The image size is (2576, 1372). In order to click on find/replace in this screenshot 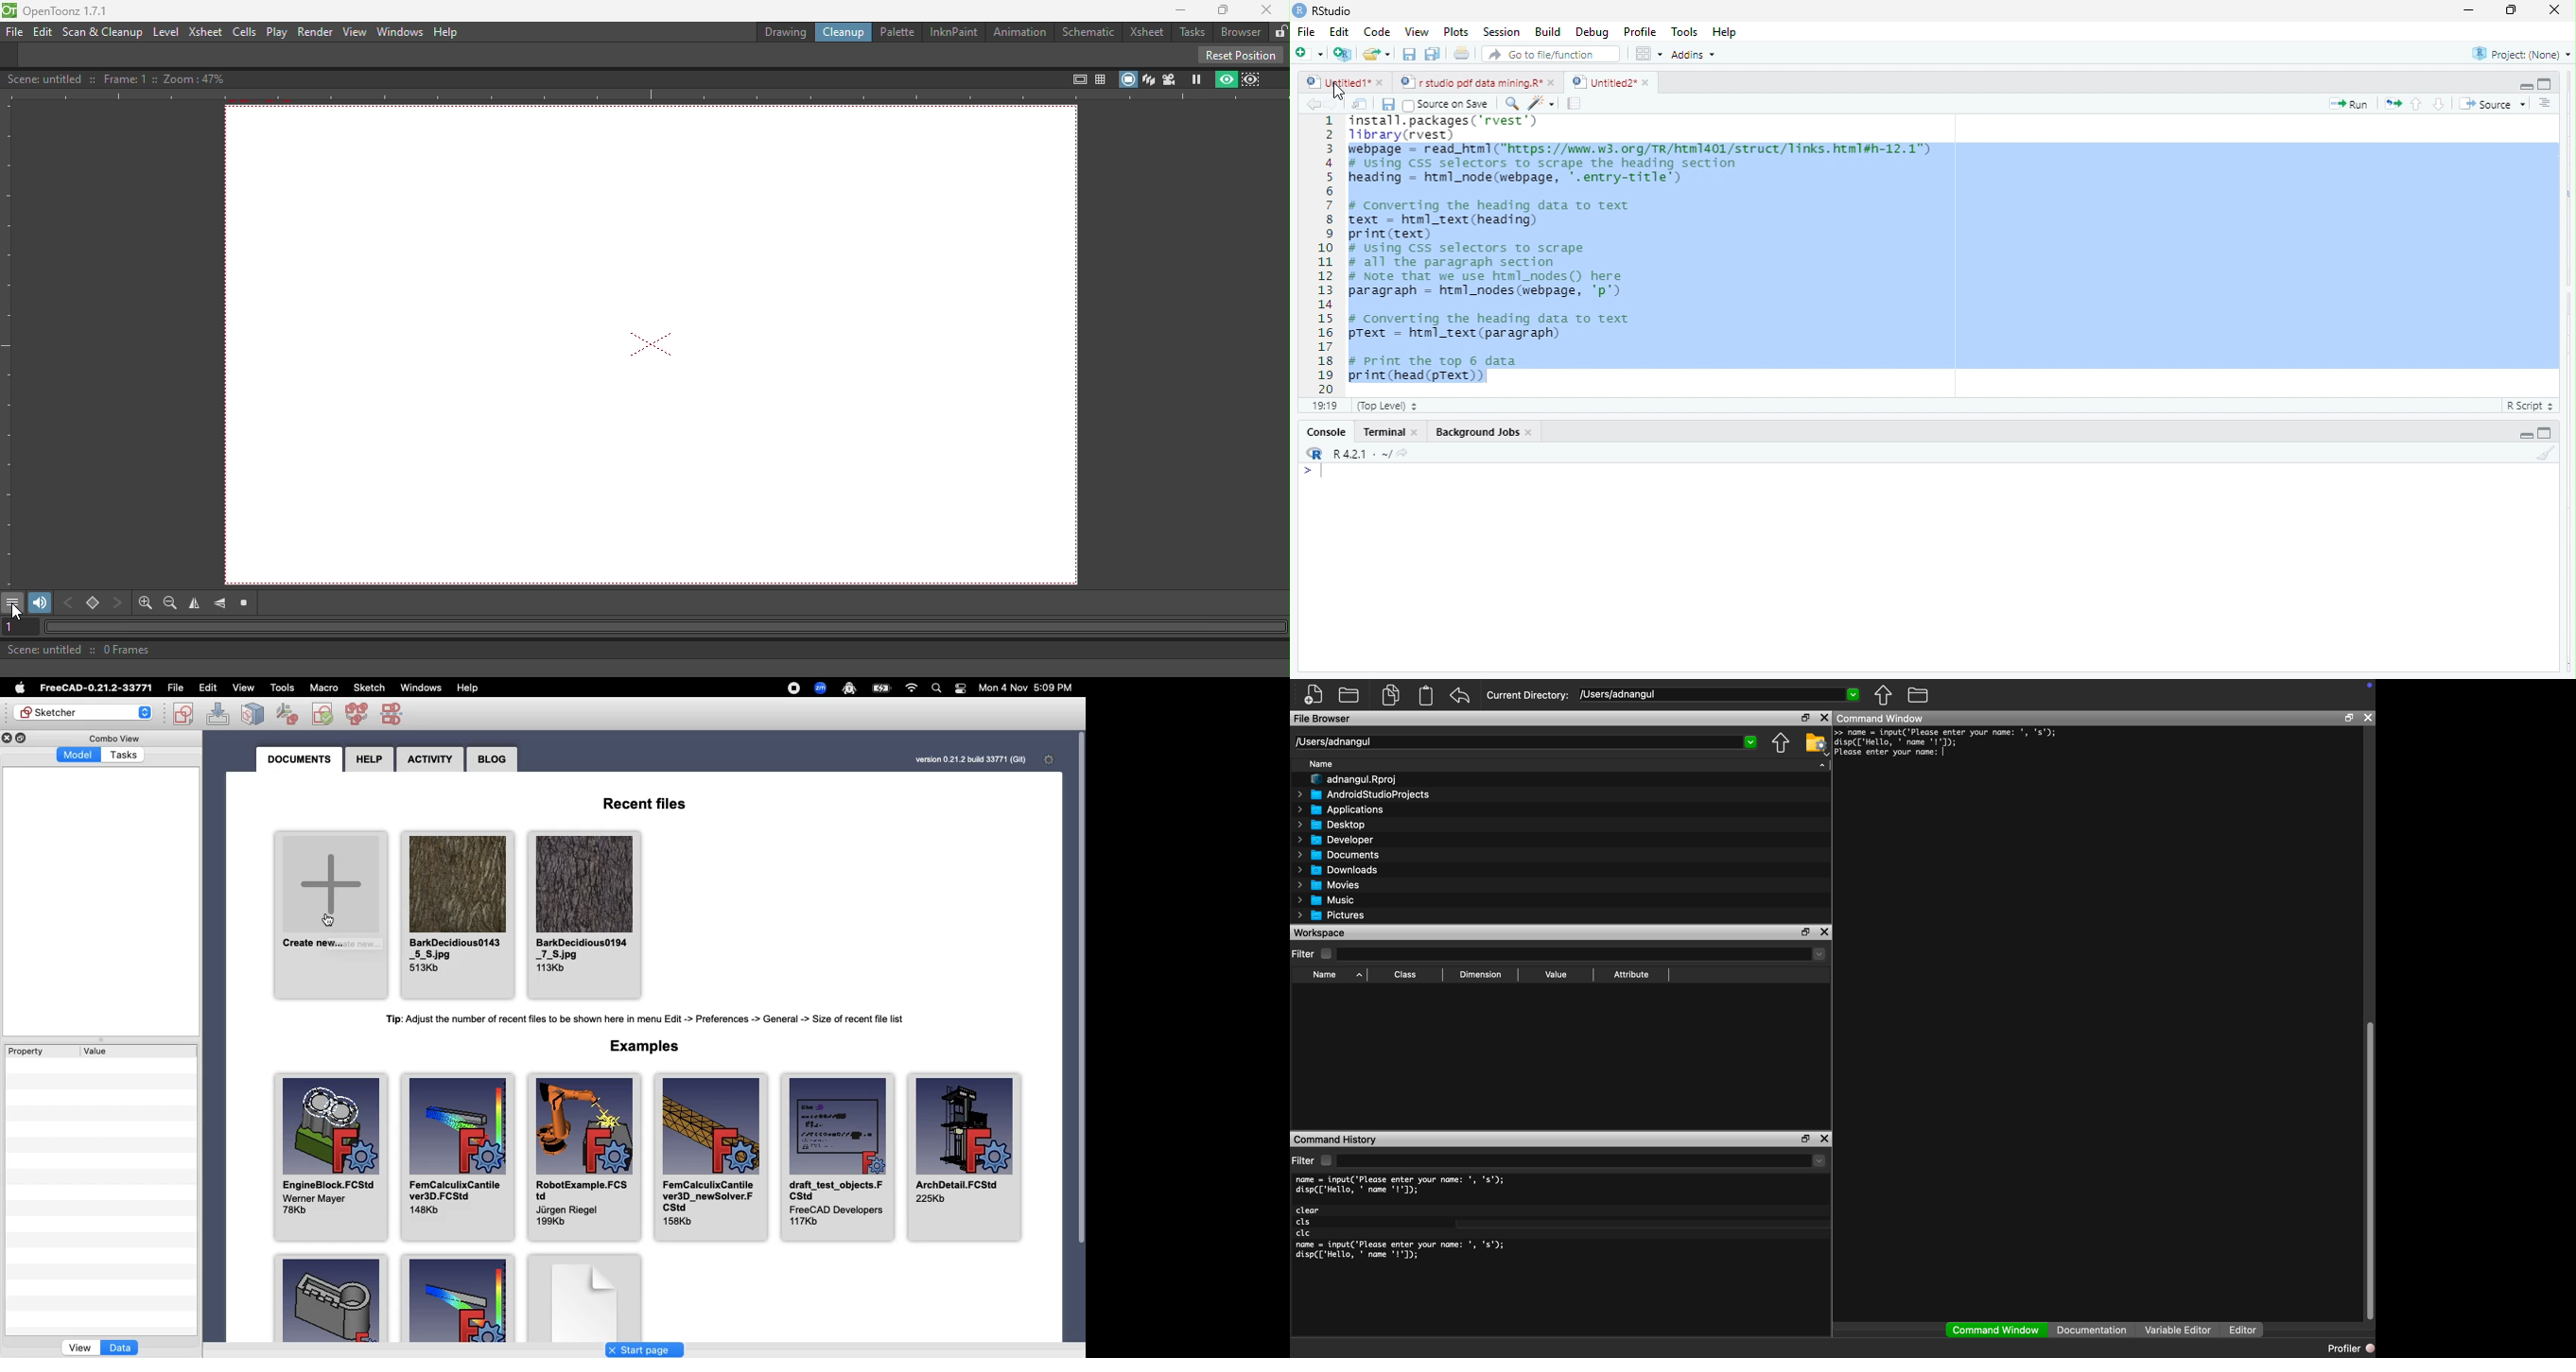, I will do `click(1511, 103)`.